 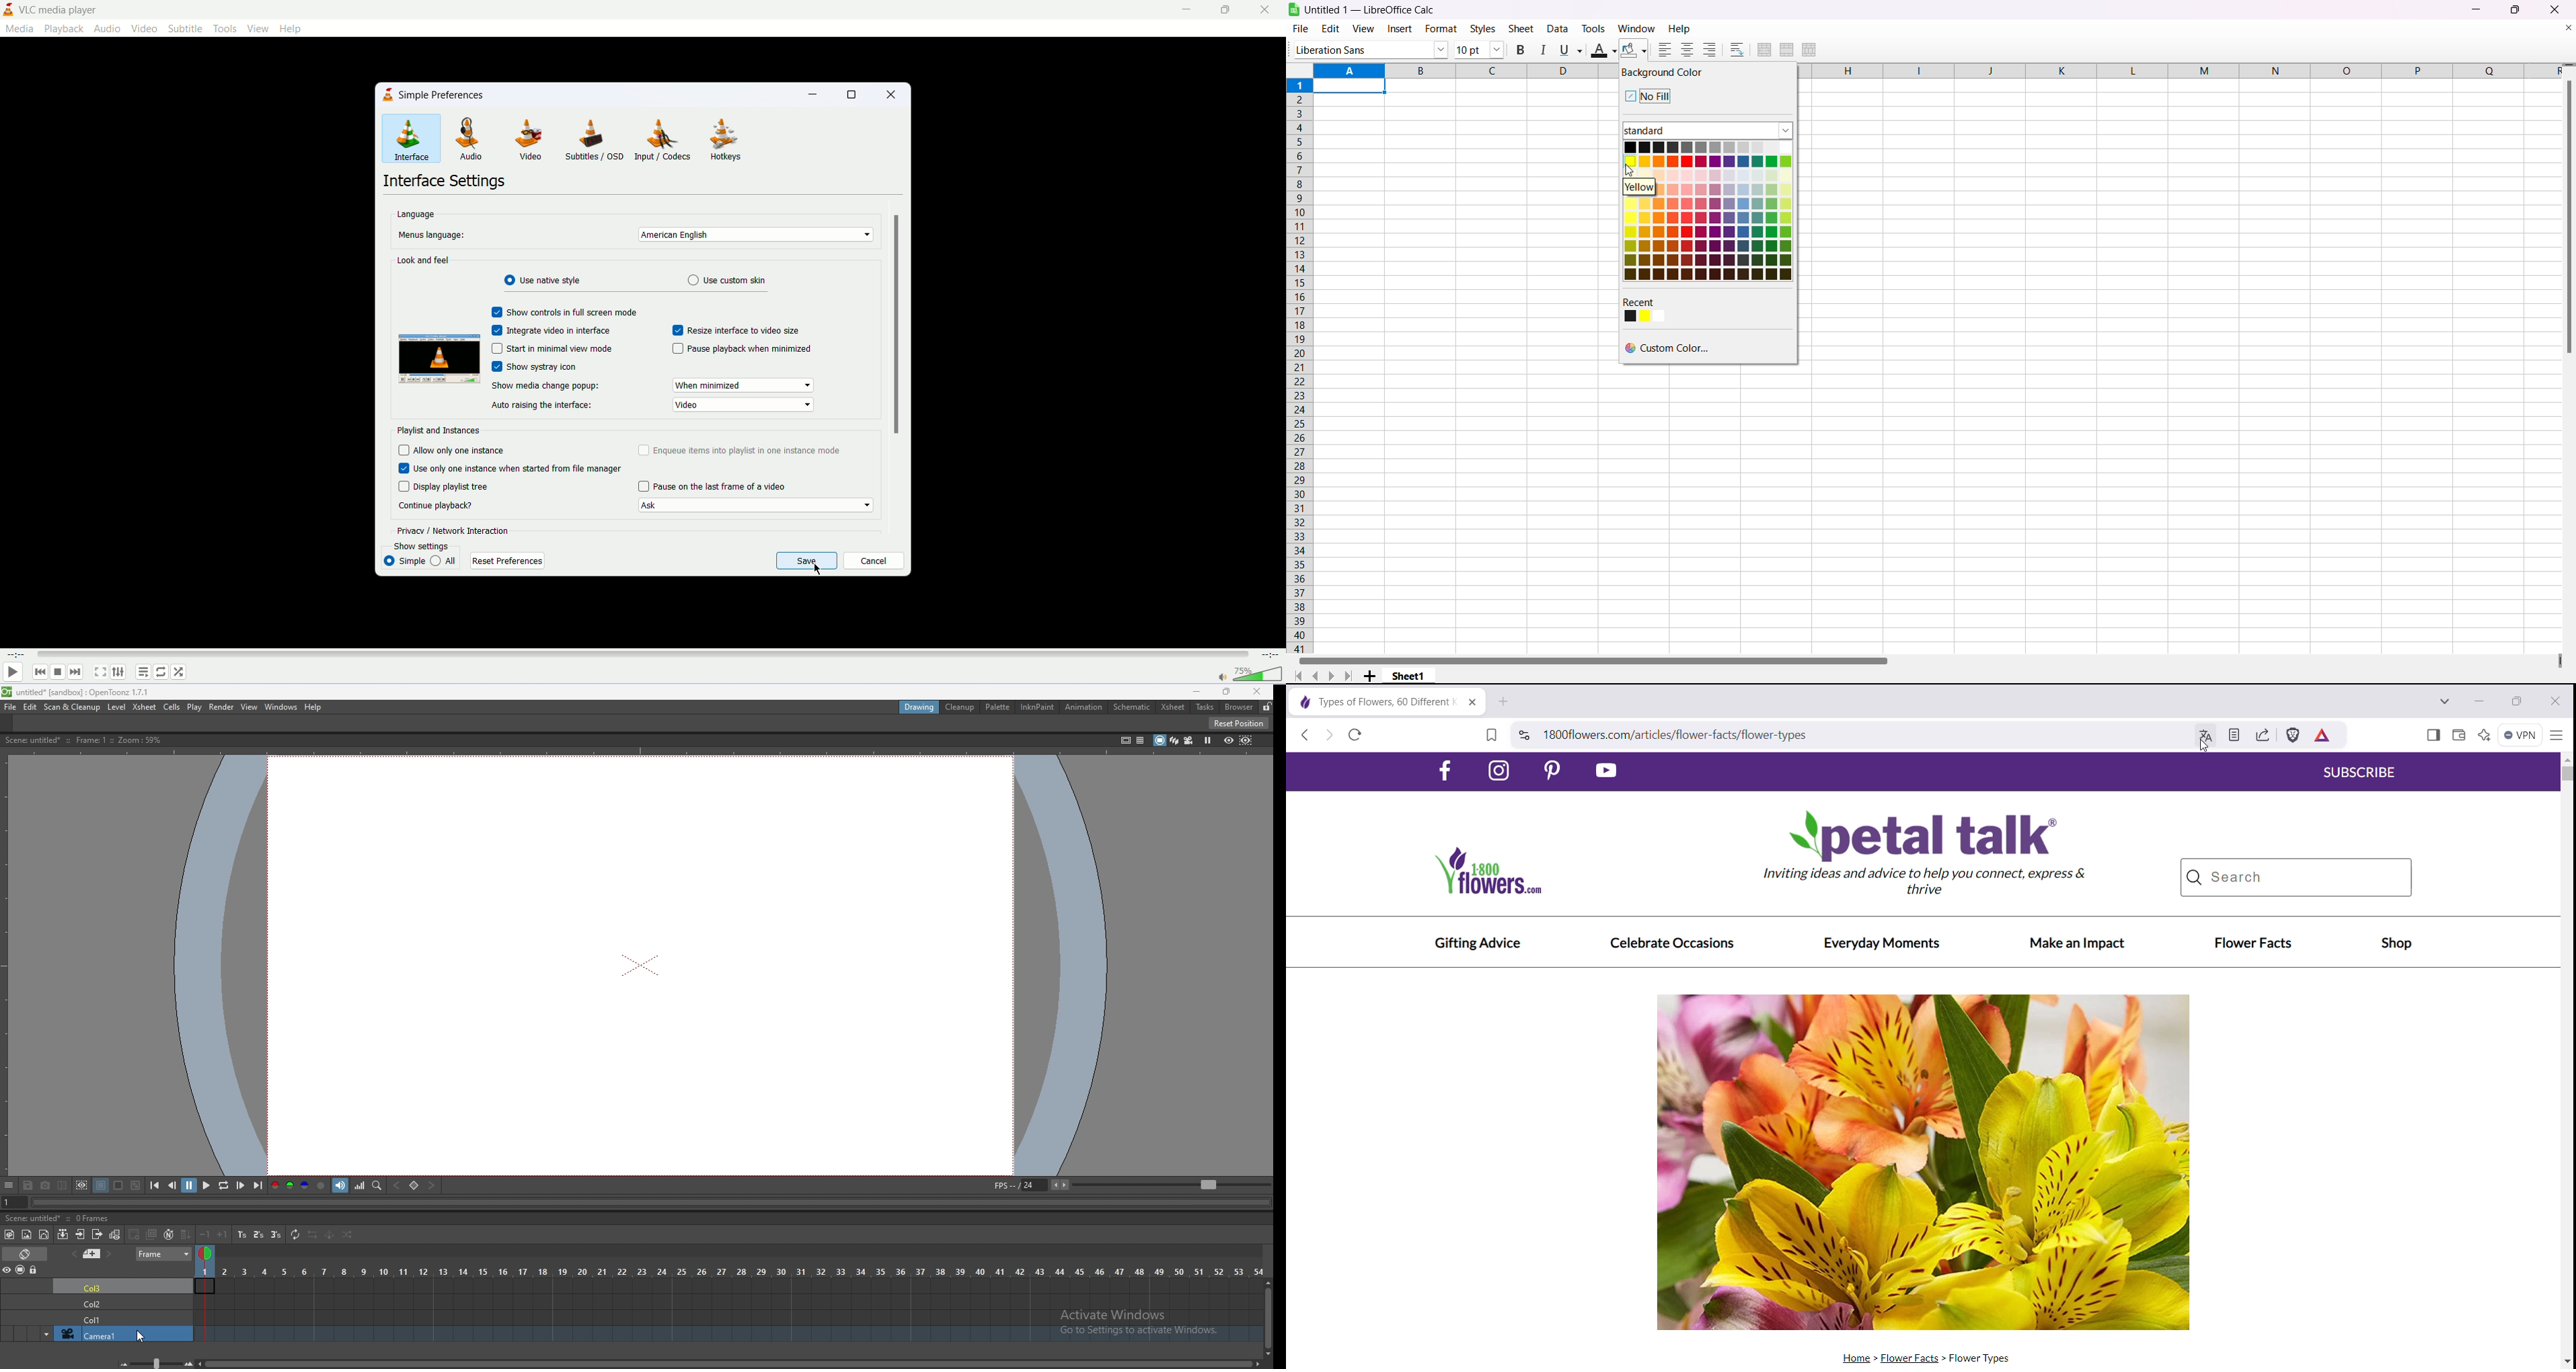 I want to click on soundtrack, so click(x=342, y=1185).